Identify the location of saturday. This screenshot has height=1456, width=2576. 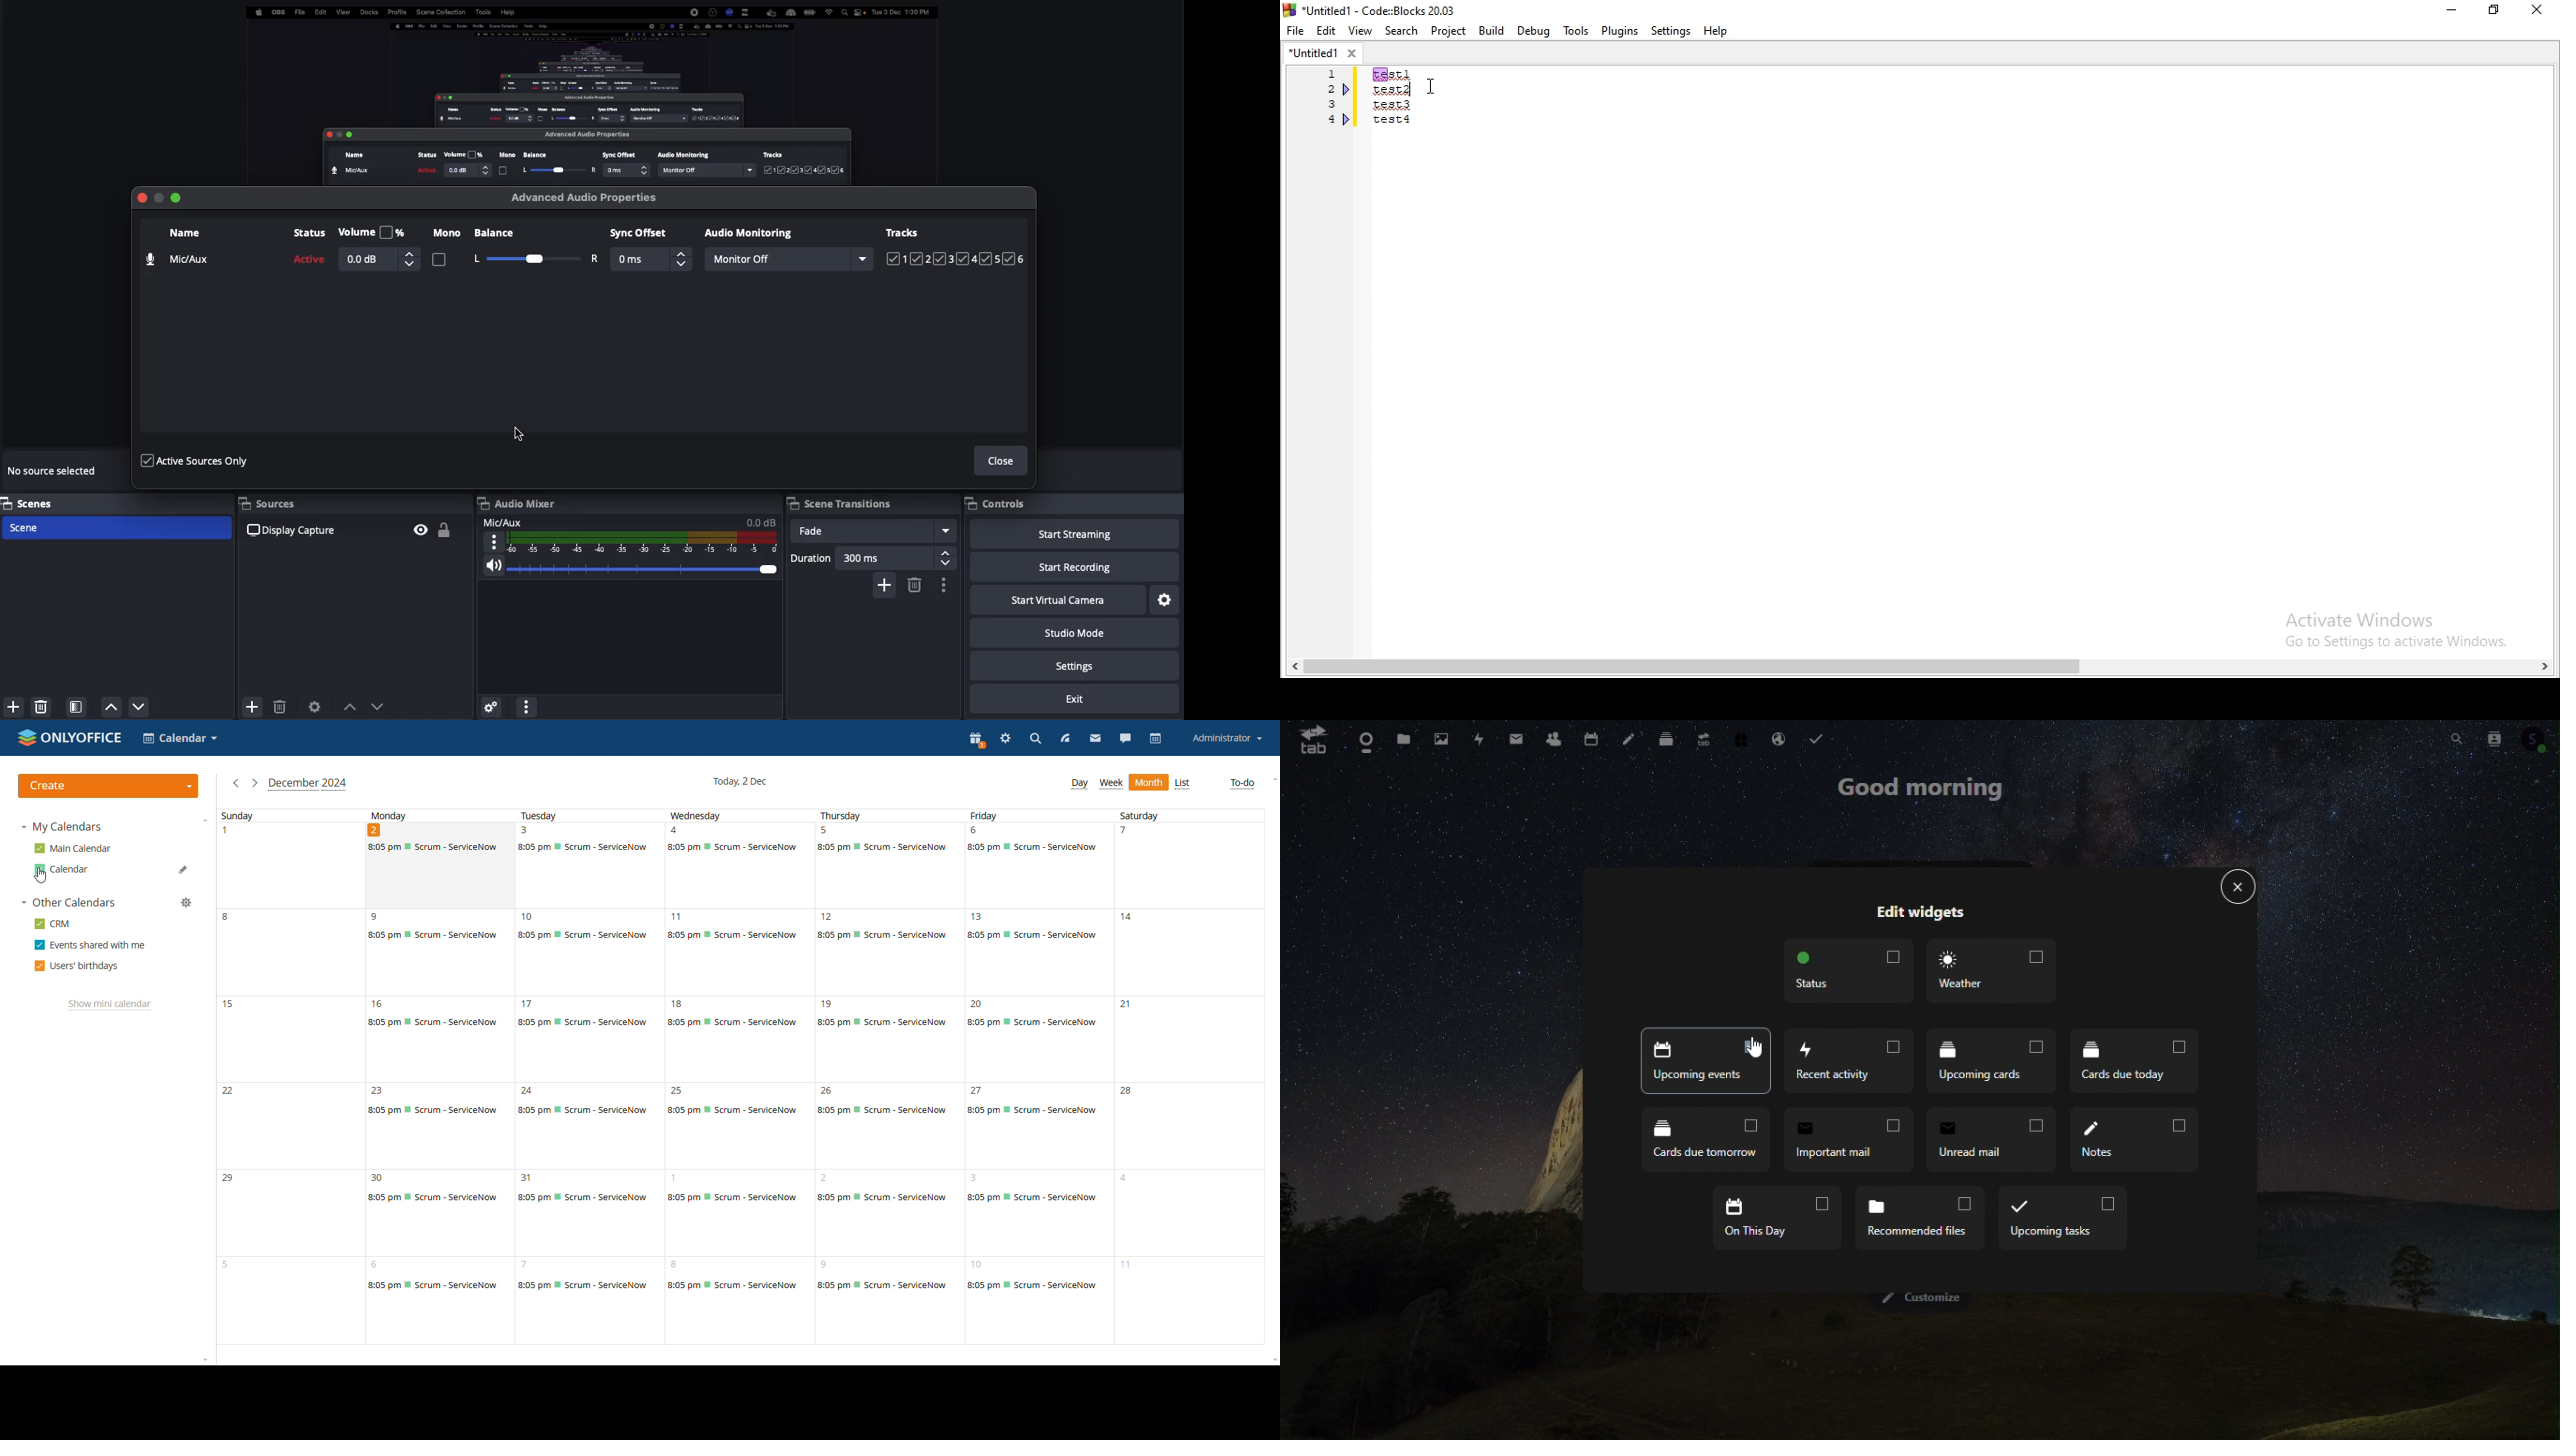
(1190, 1077).